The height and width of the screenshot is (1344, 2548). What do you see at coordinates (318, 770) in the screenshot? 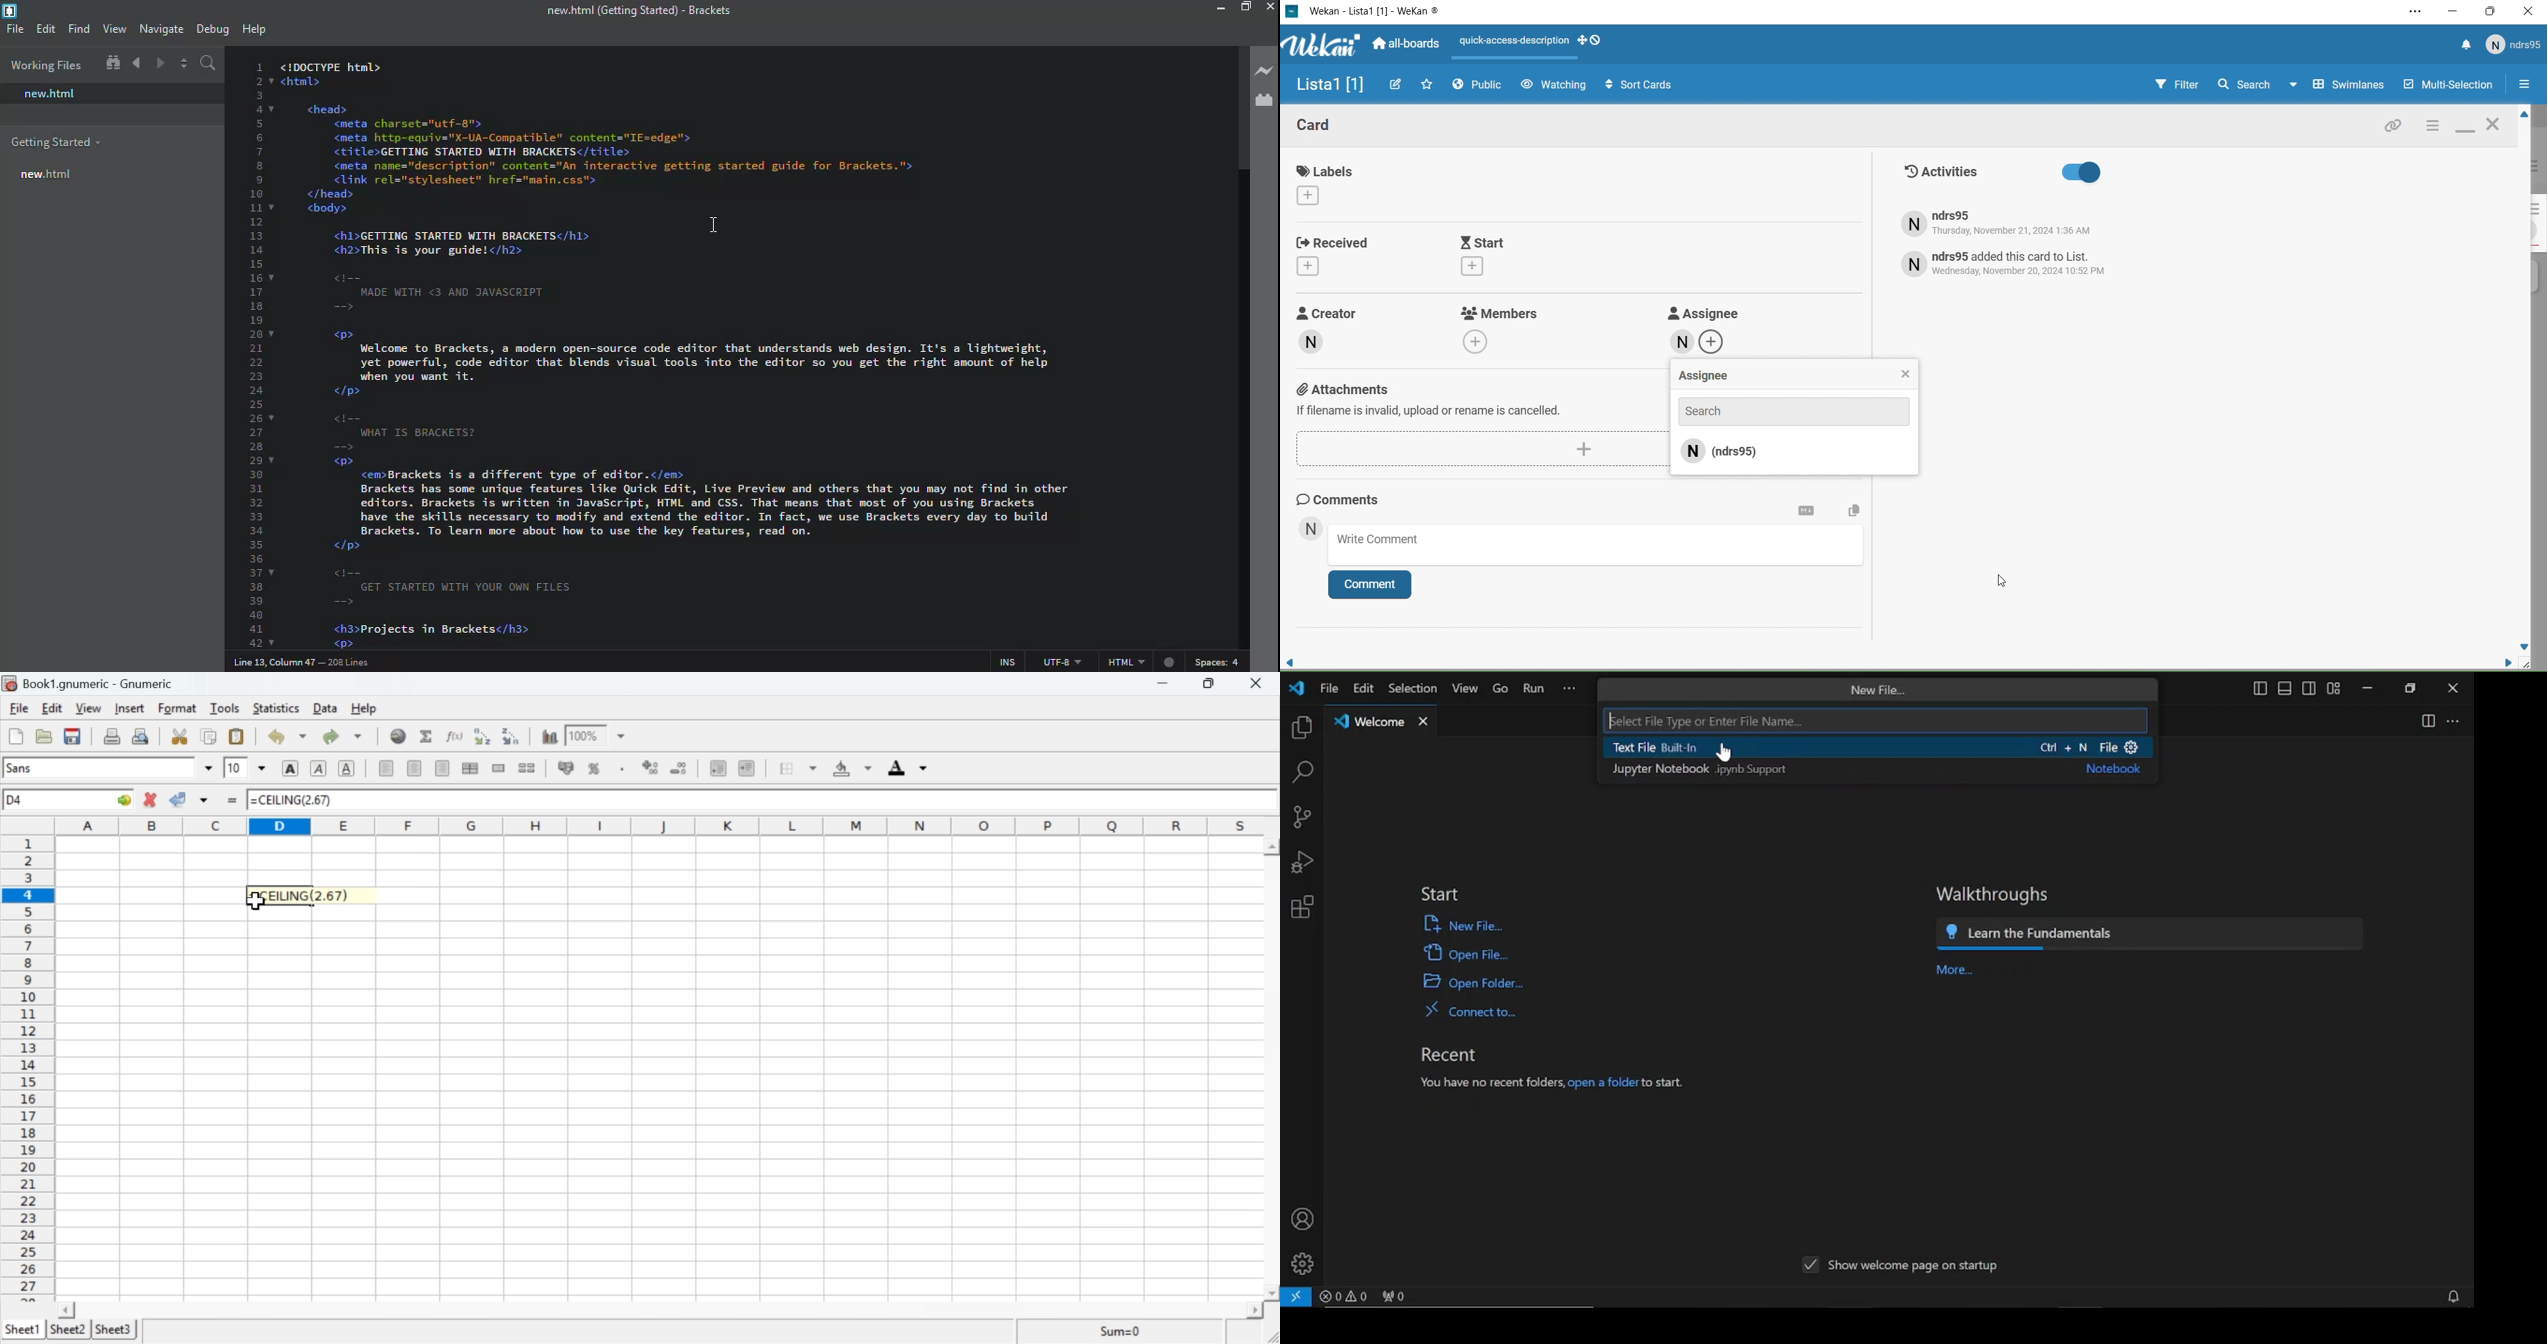
I see `Italics` at bounding box center [318, 770].